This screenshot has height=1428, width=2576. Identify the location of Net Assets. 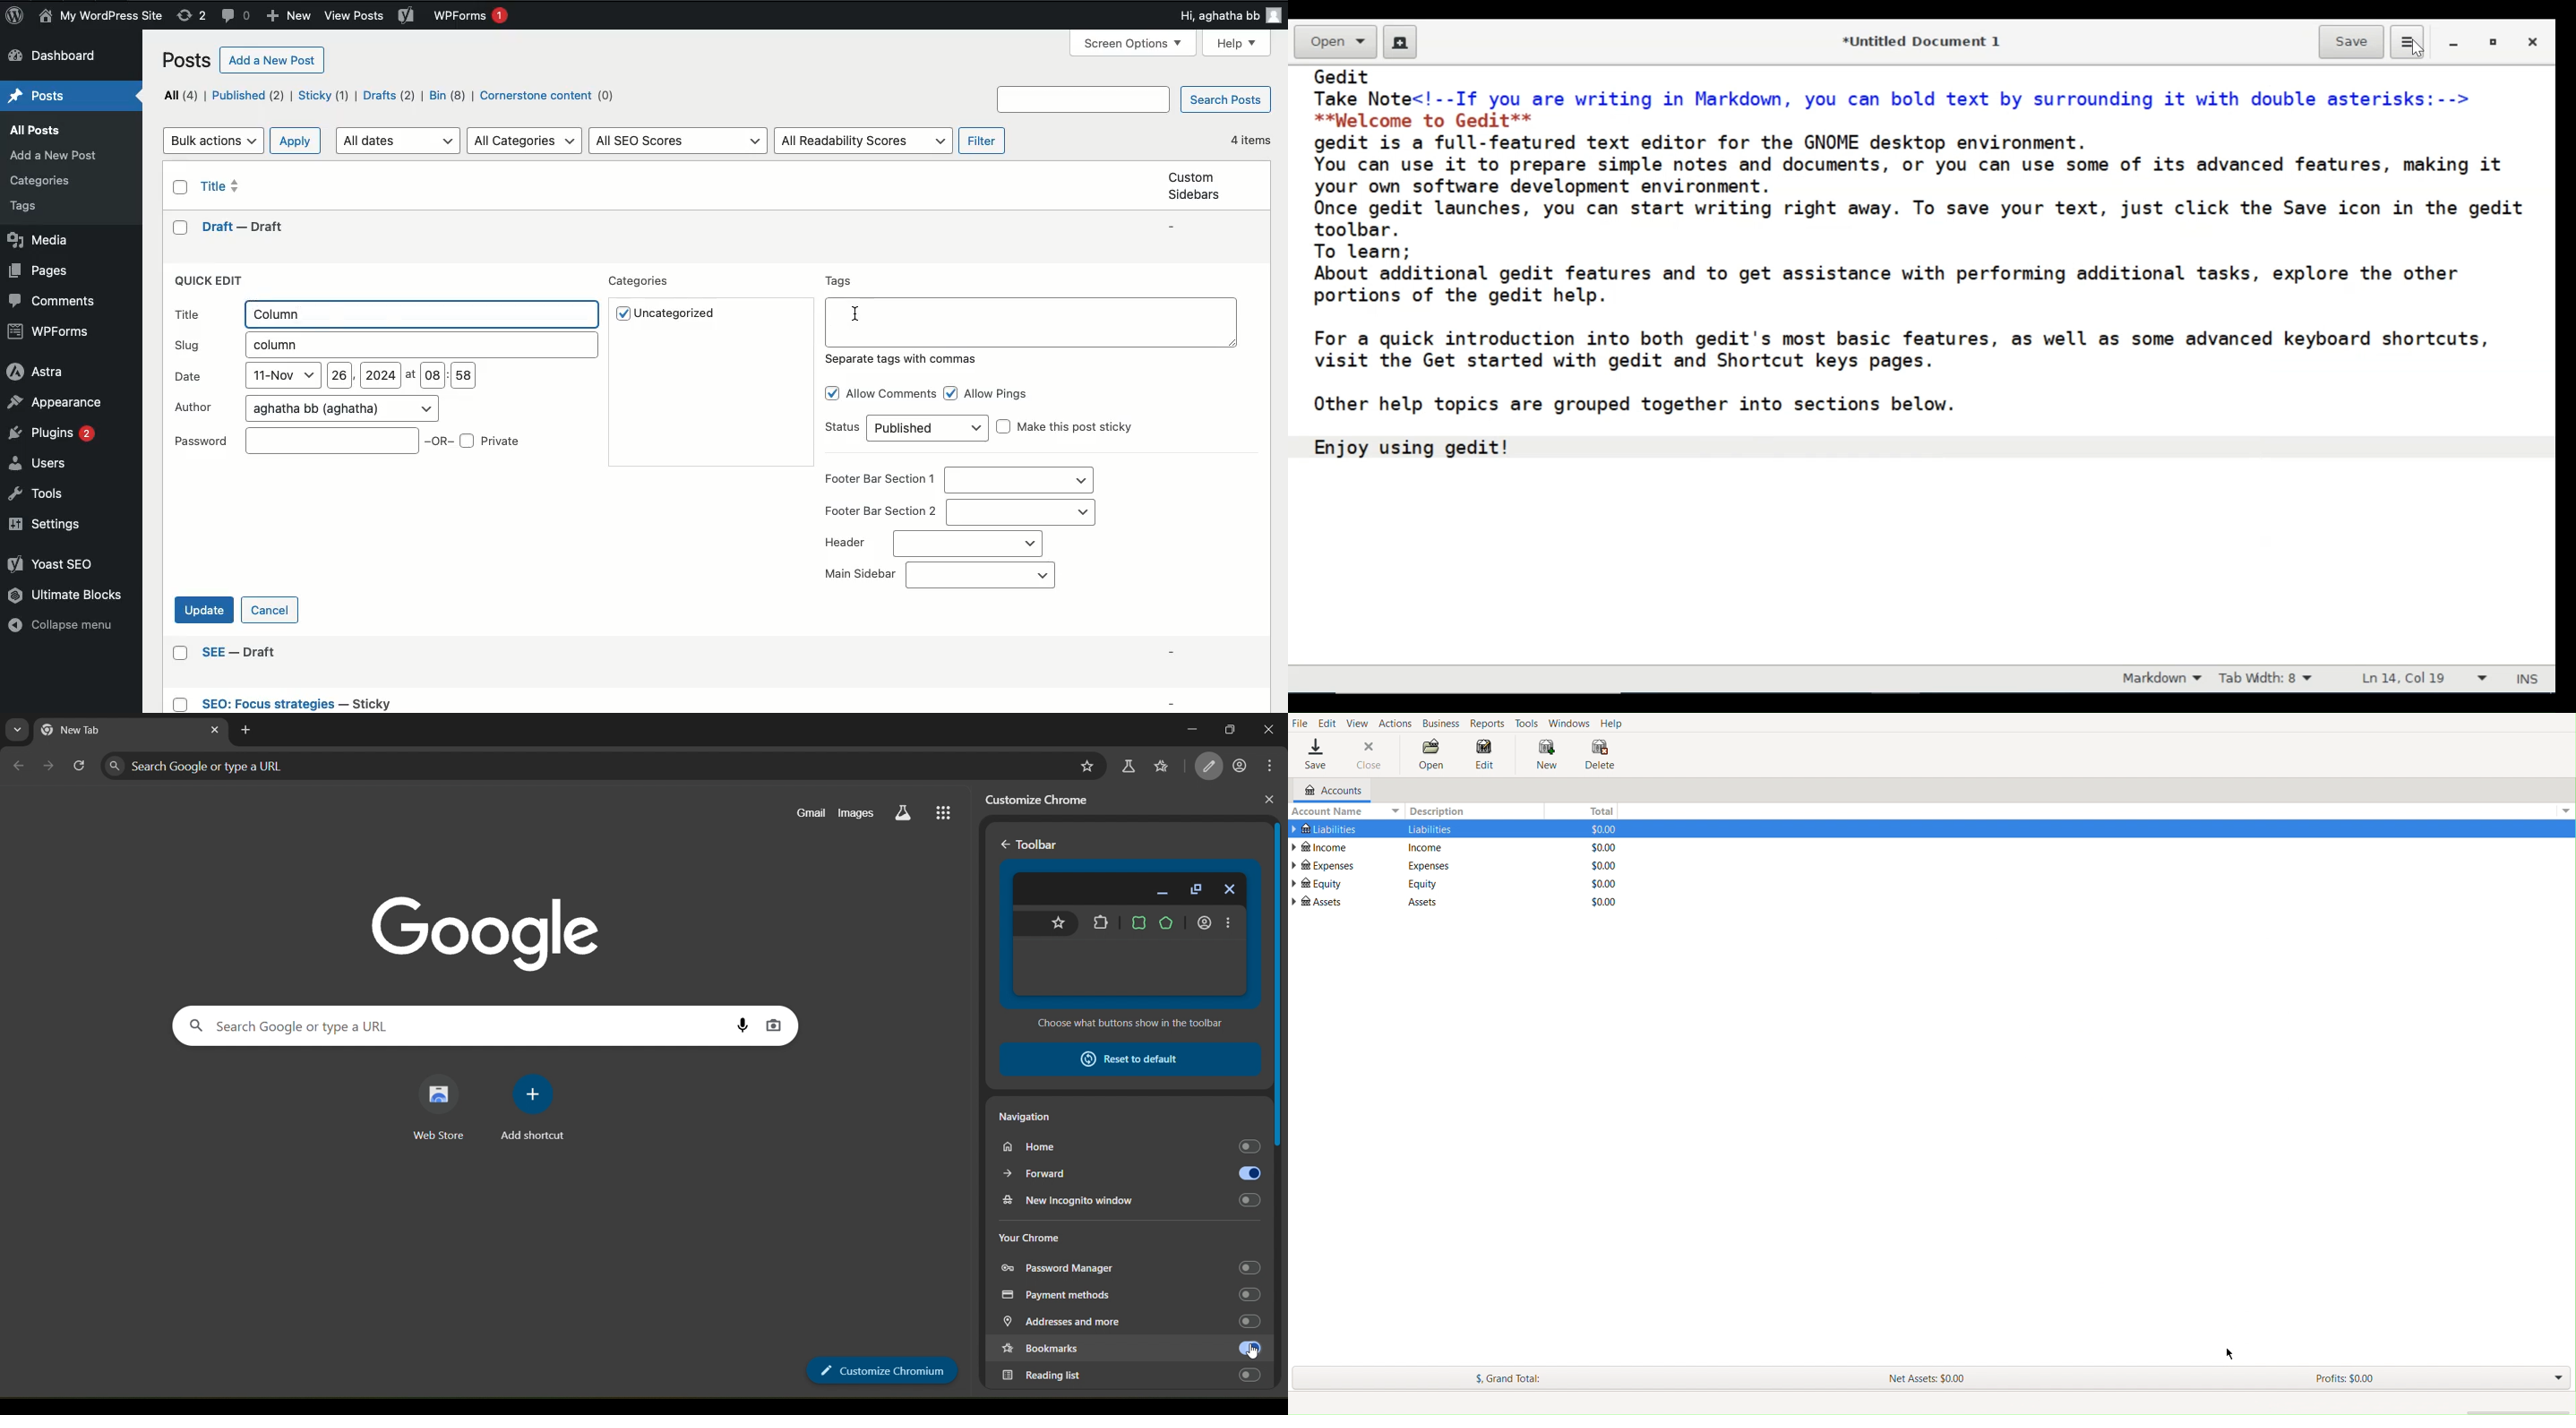
(1929, 1376).